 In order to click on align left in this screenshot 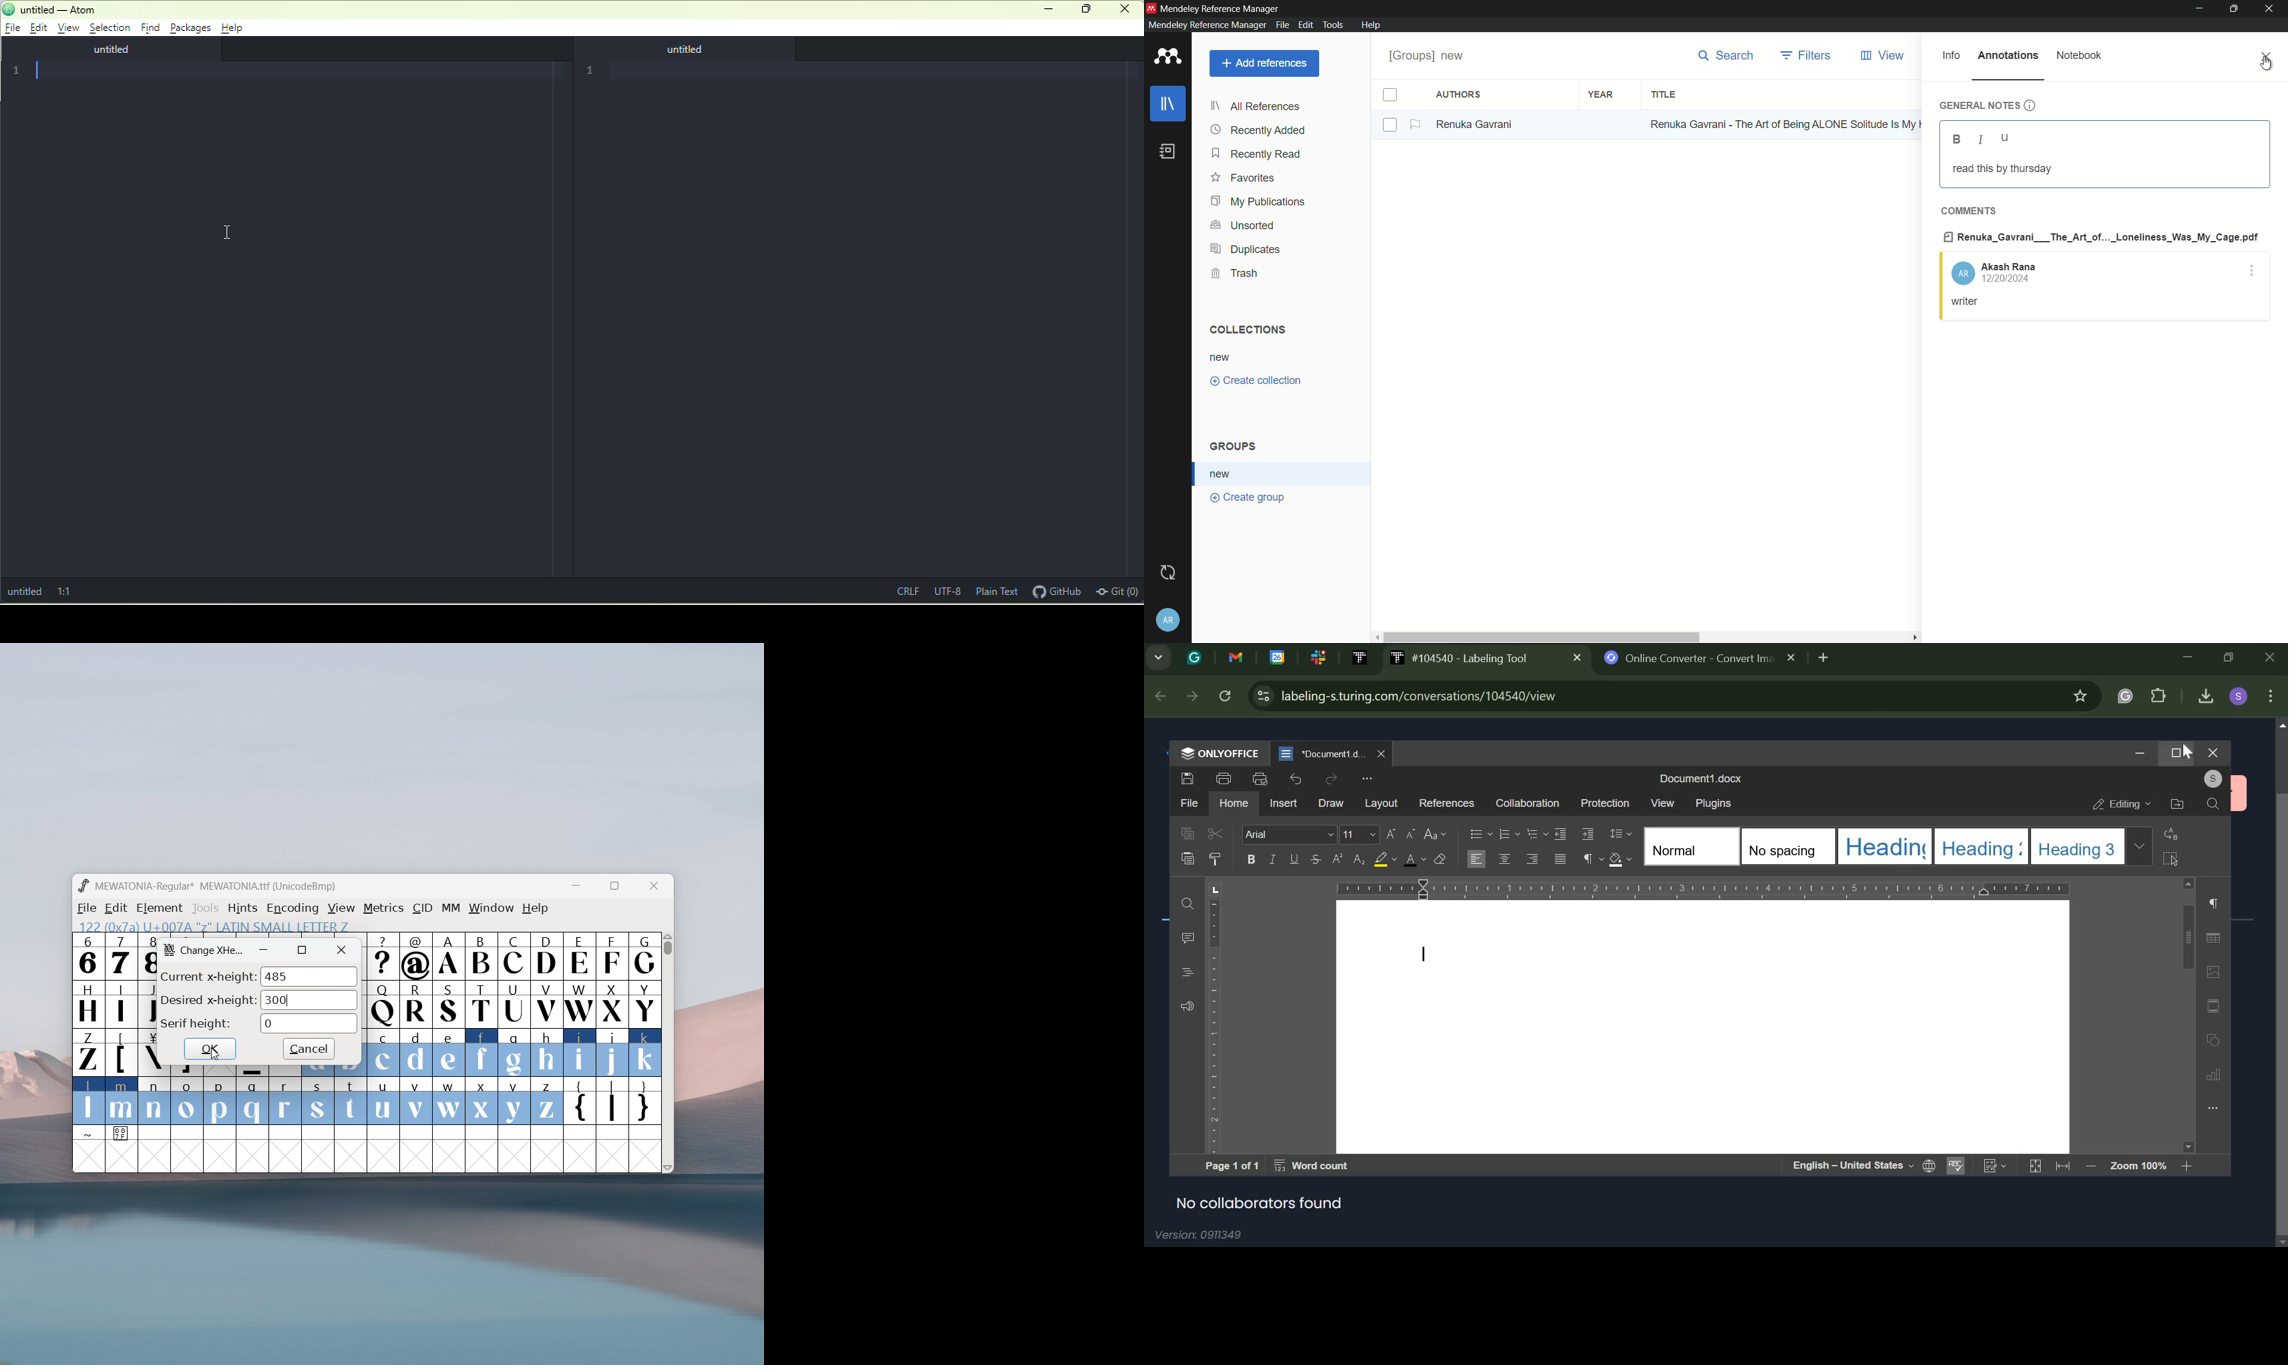, I will do `click(1476, 859)`.